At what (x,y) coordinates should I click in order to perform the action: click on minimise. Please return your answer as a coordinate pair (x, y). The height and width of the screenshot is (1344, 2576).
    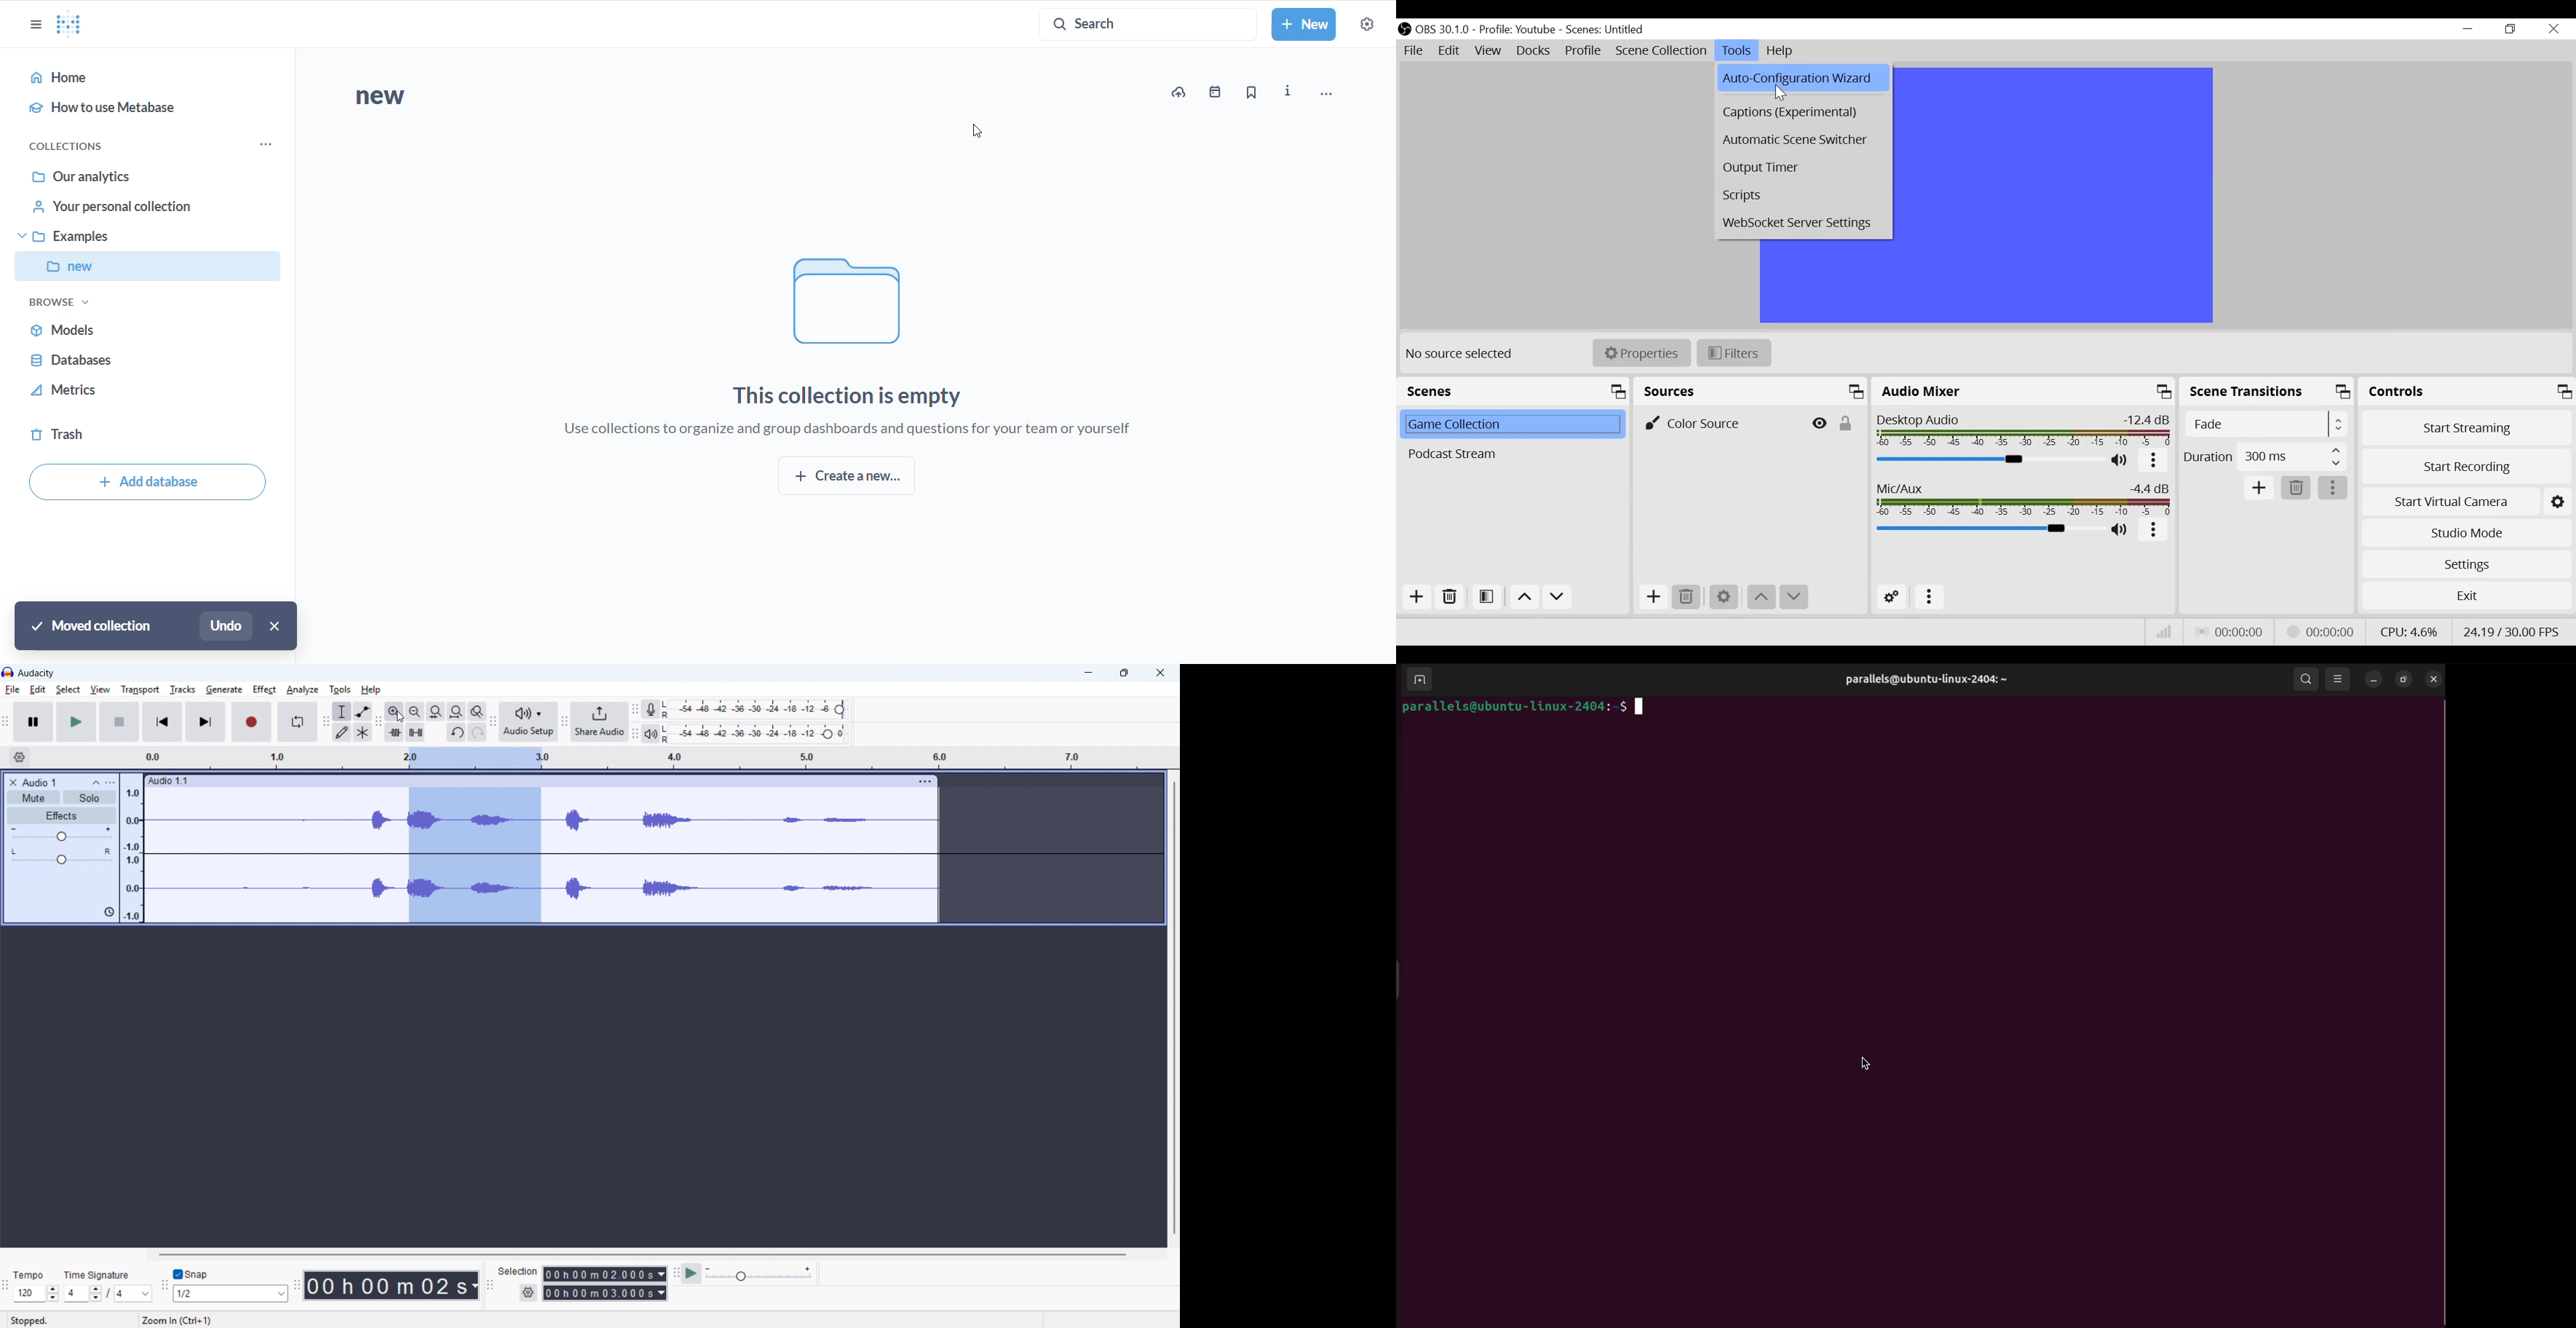
    Looking at the image, I should click on (1090, 674).